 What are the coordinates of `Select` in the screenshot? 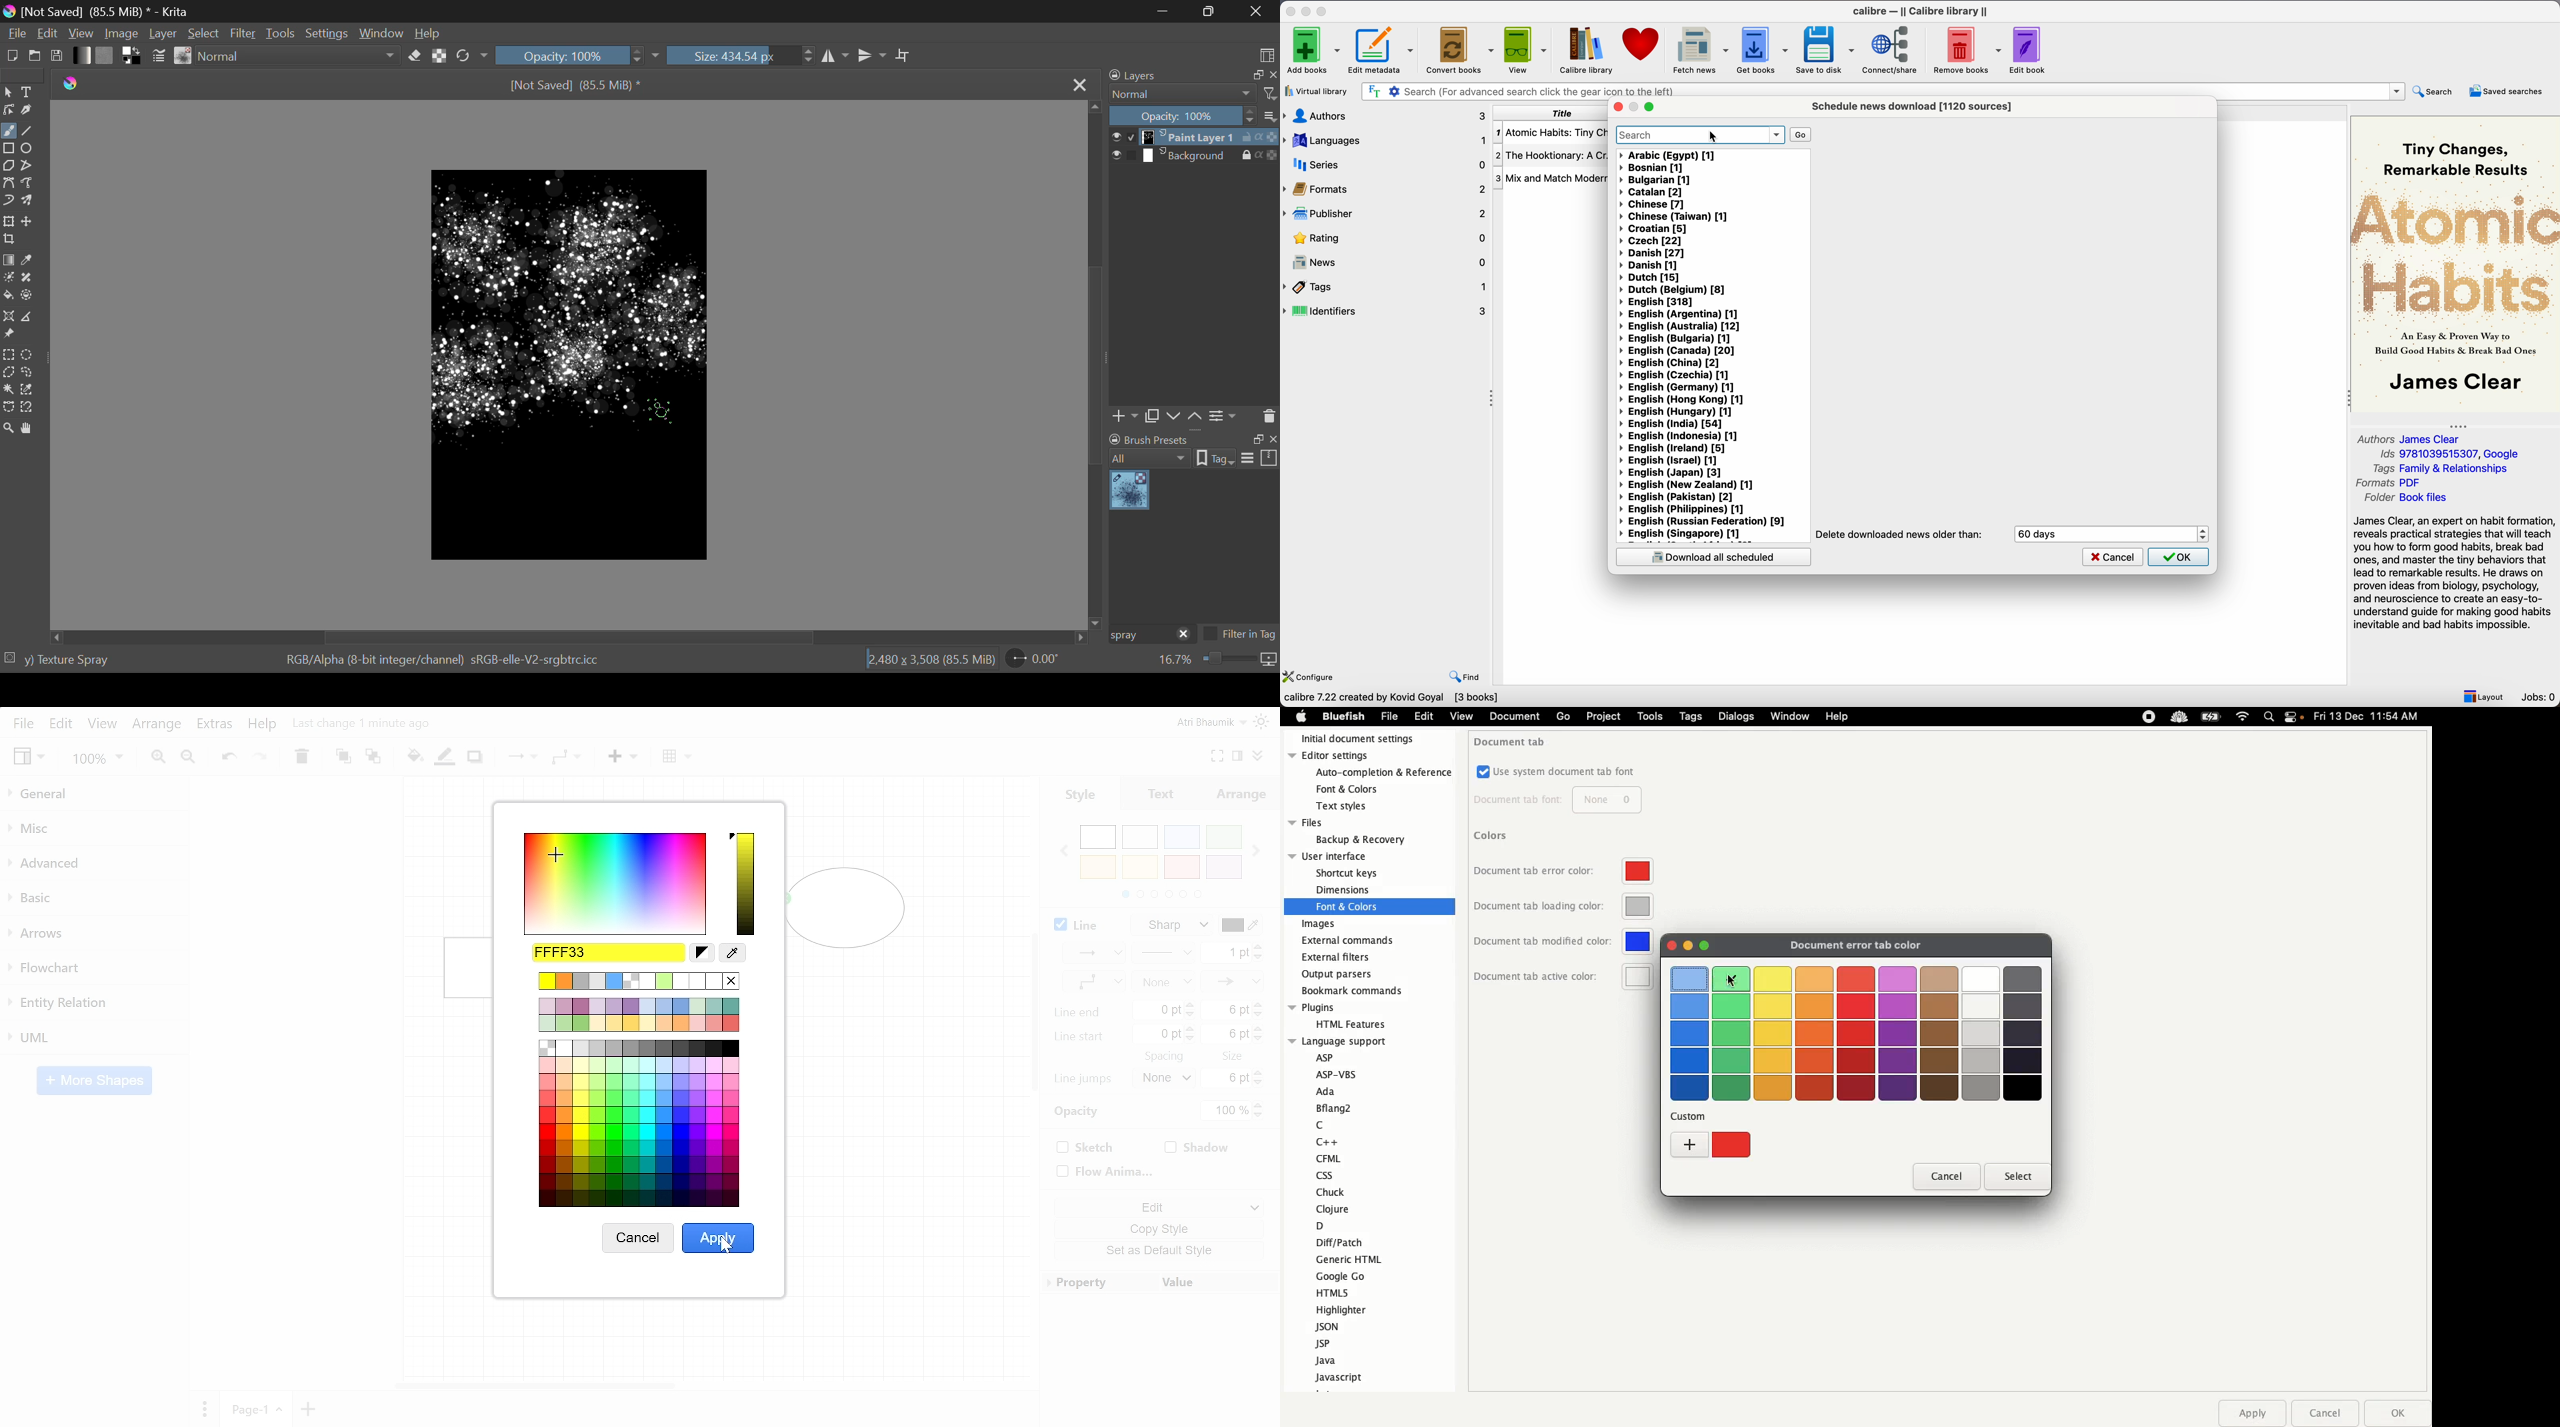 It's located at (8, 92).